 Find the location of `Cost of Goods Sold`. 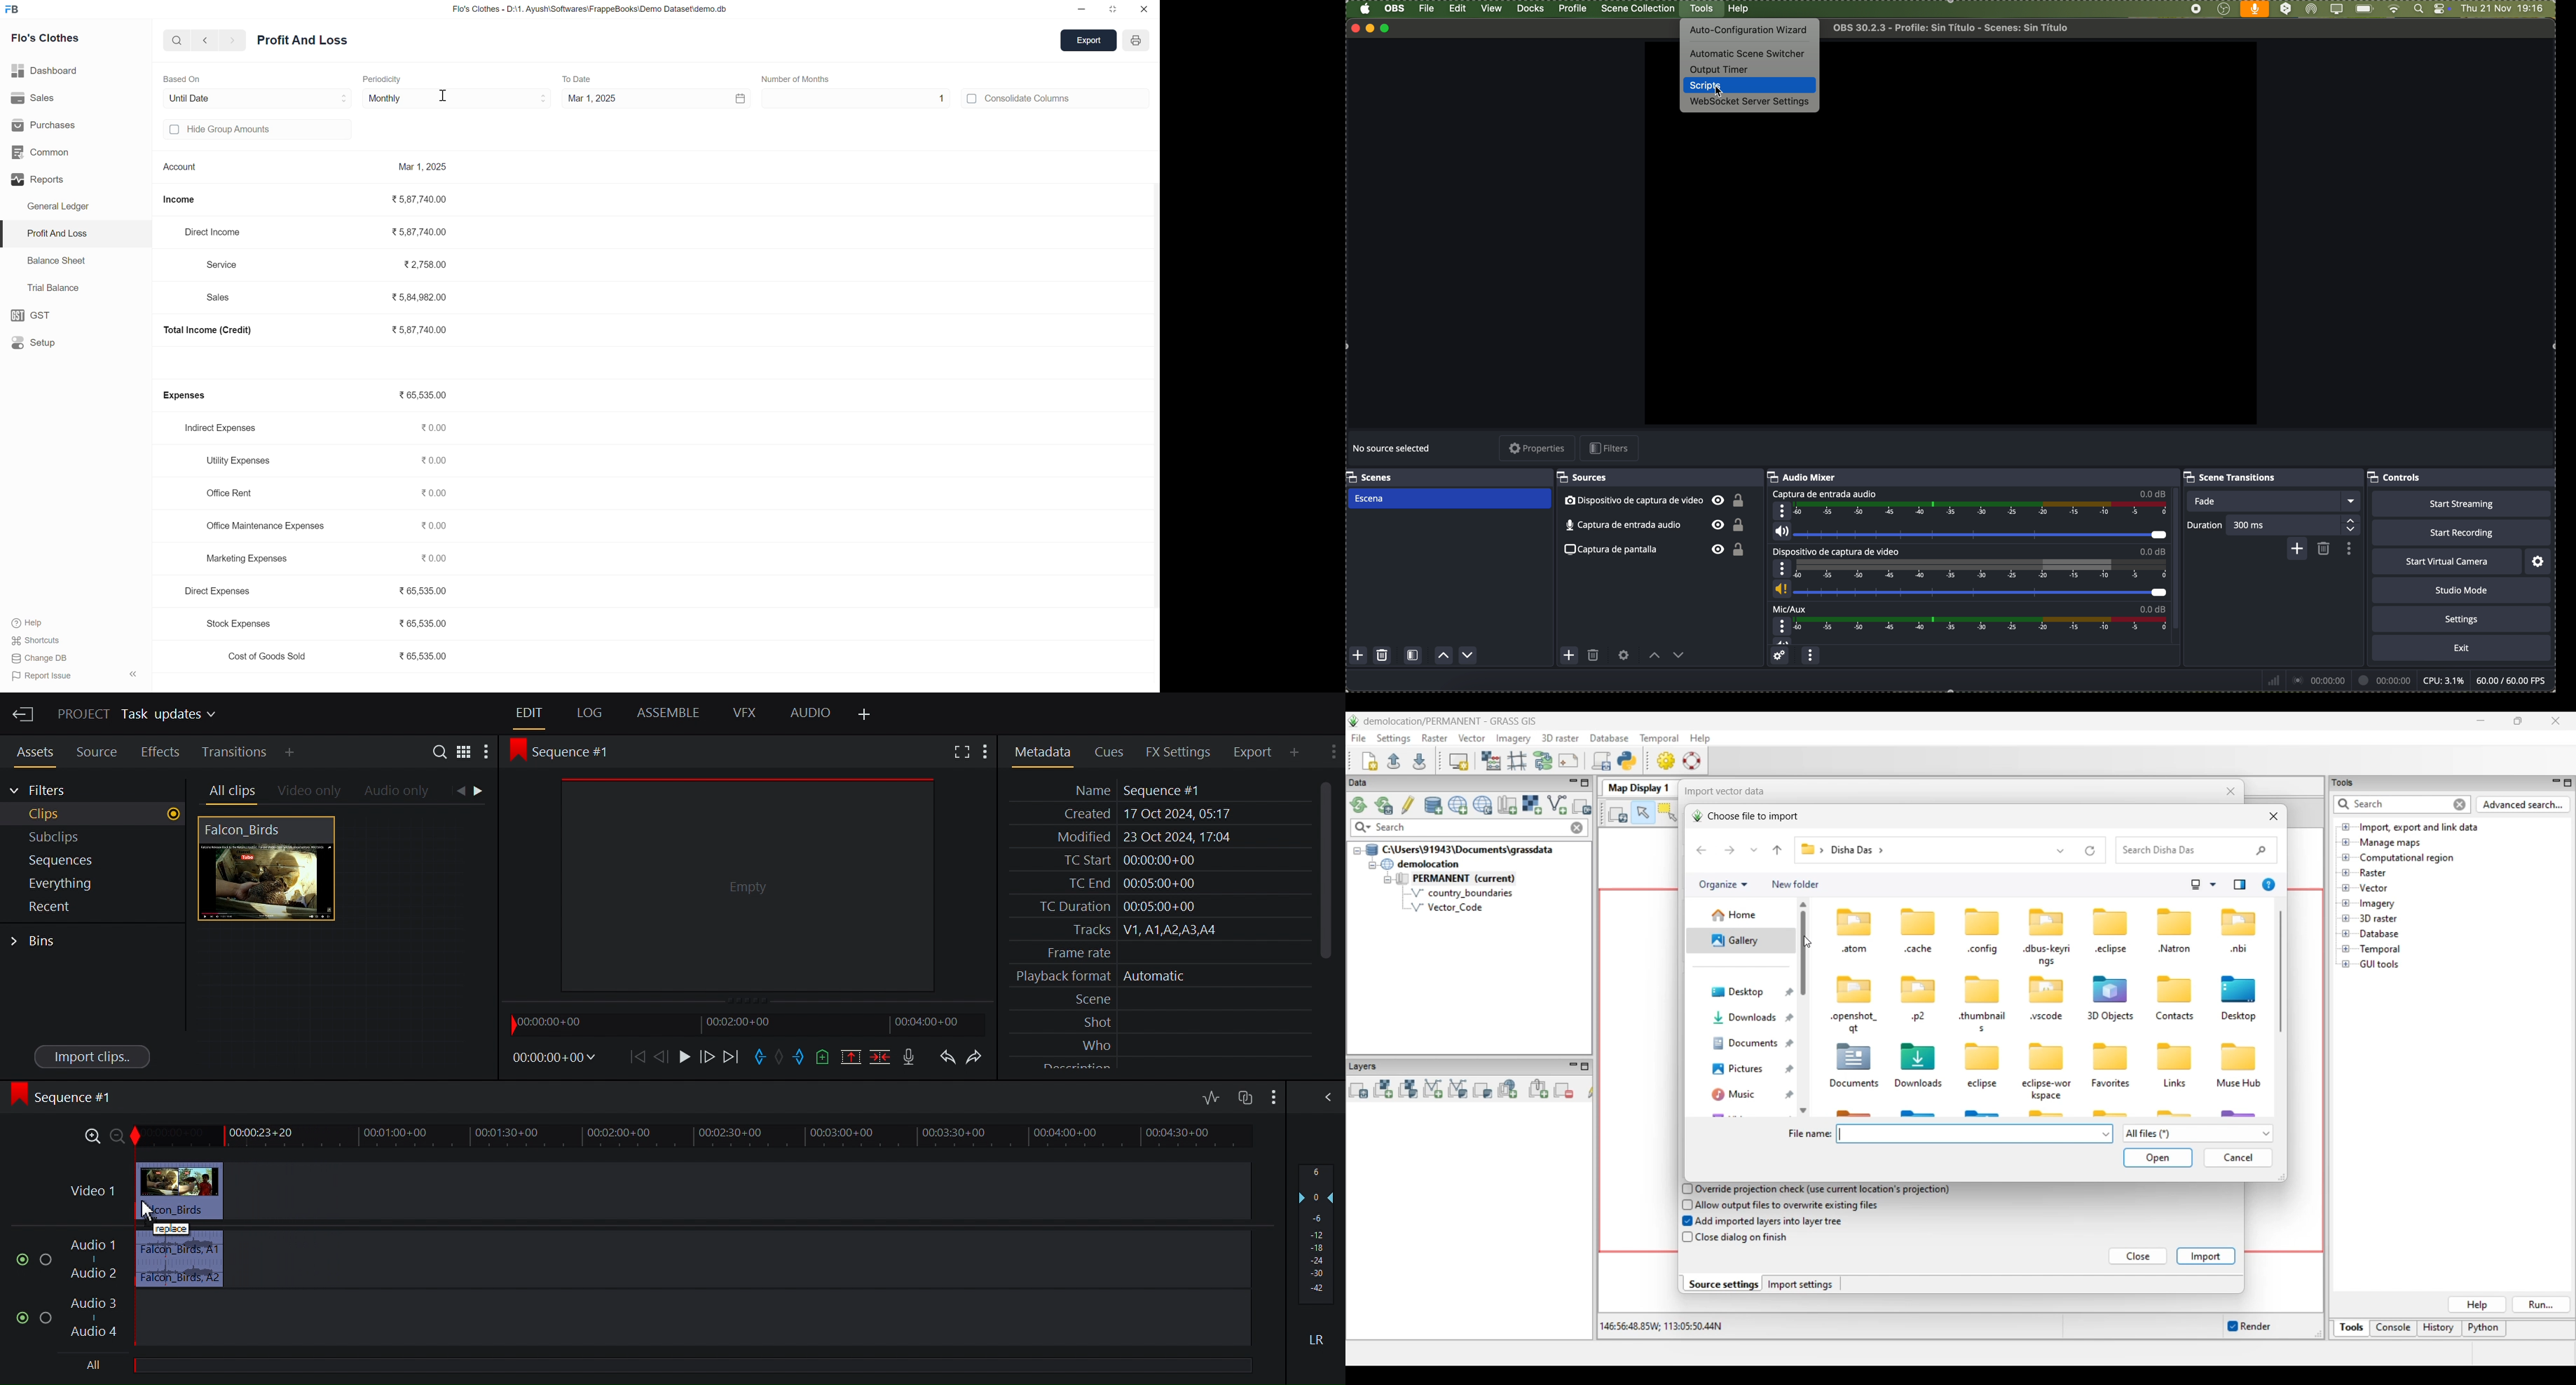

Cost of Goods Sold is located at coordinates (262, 656).